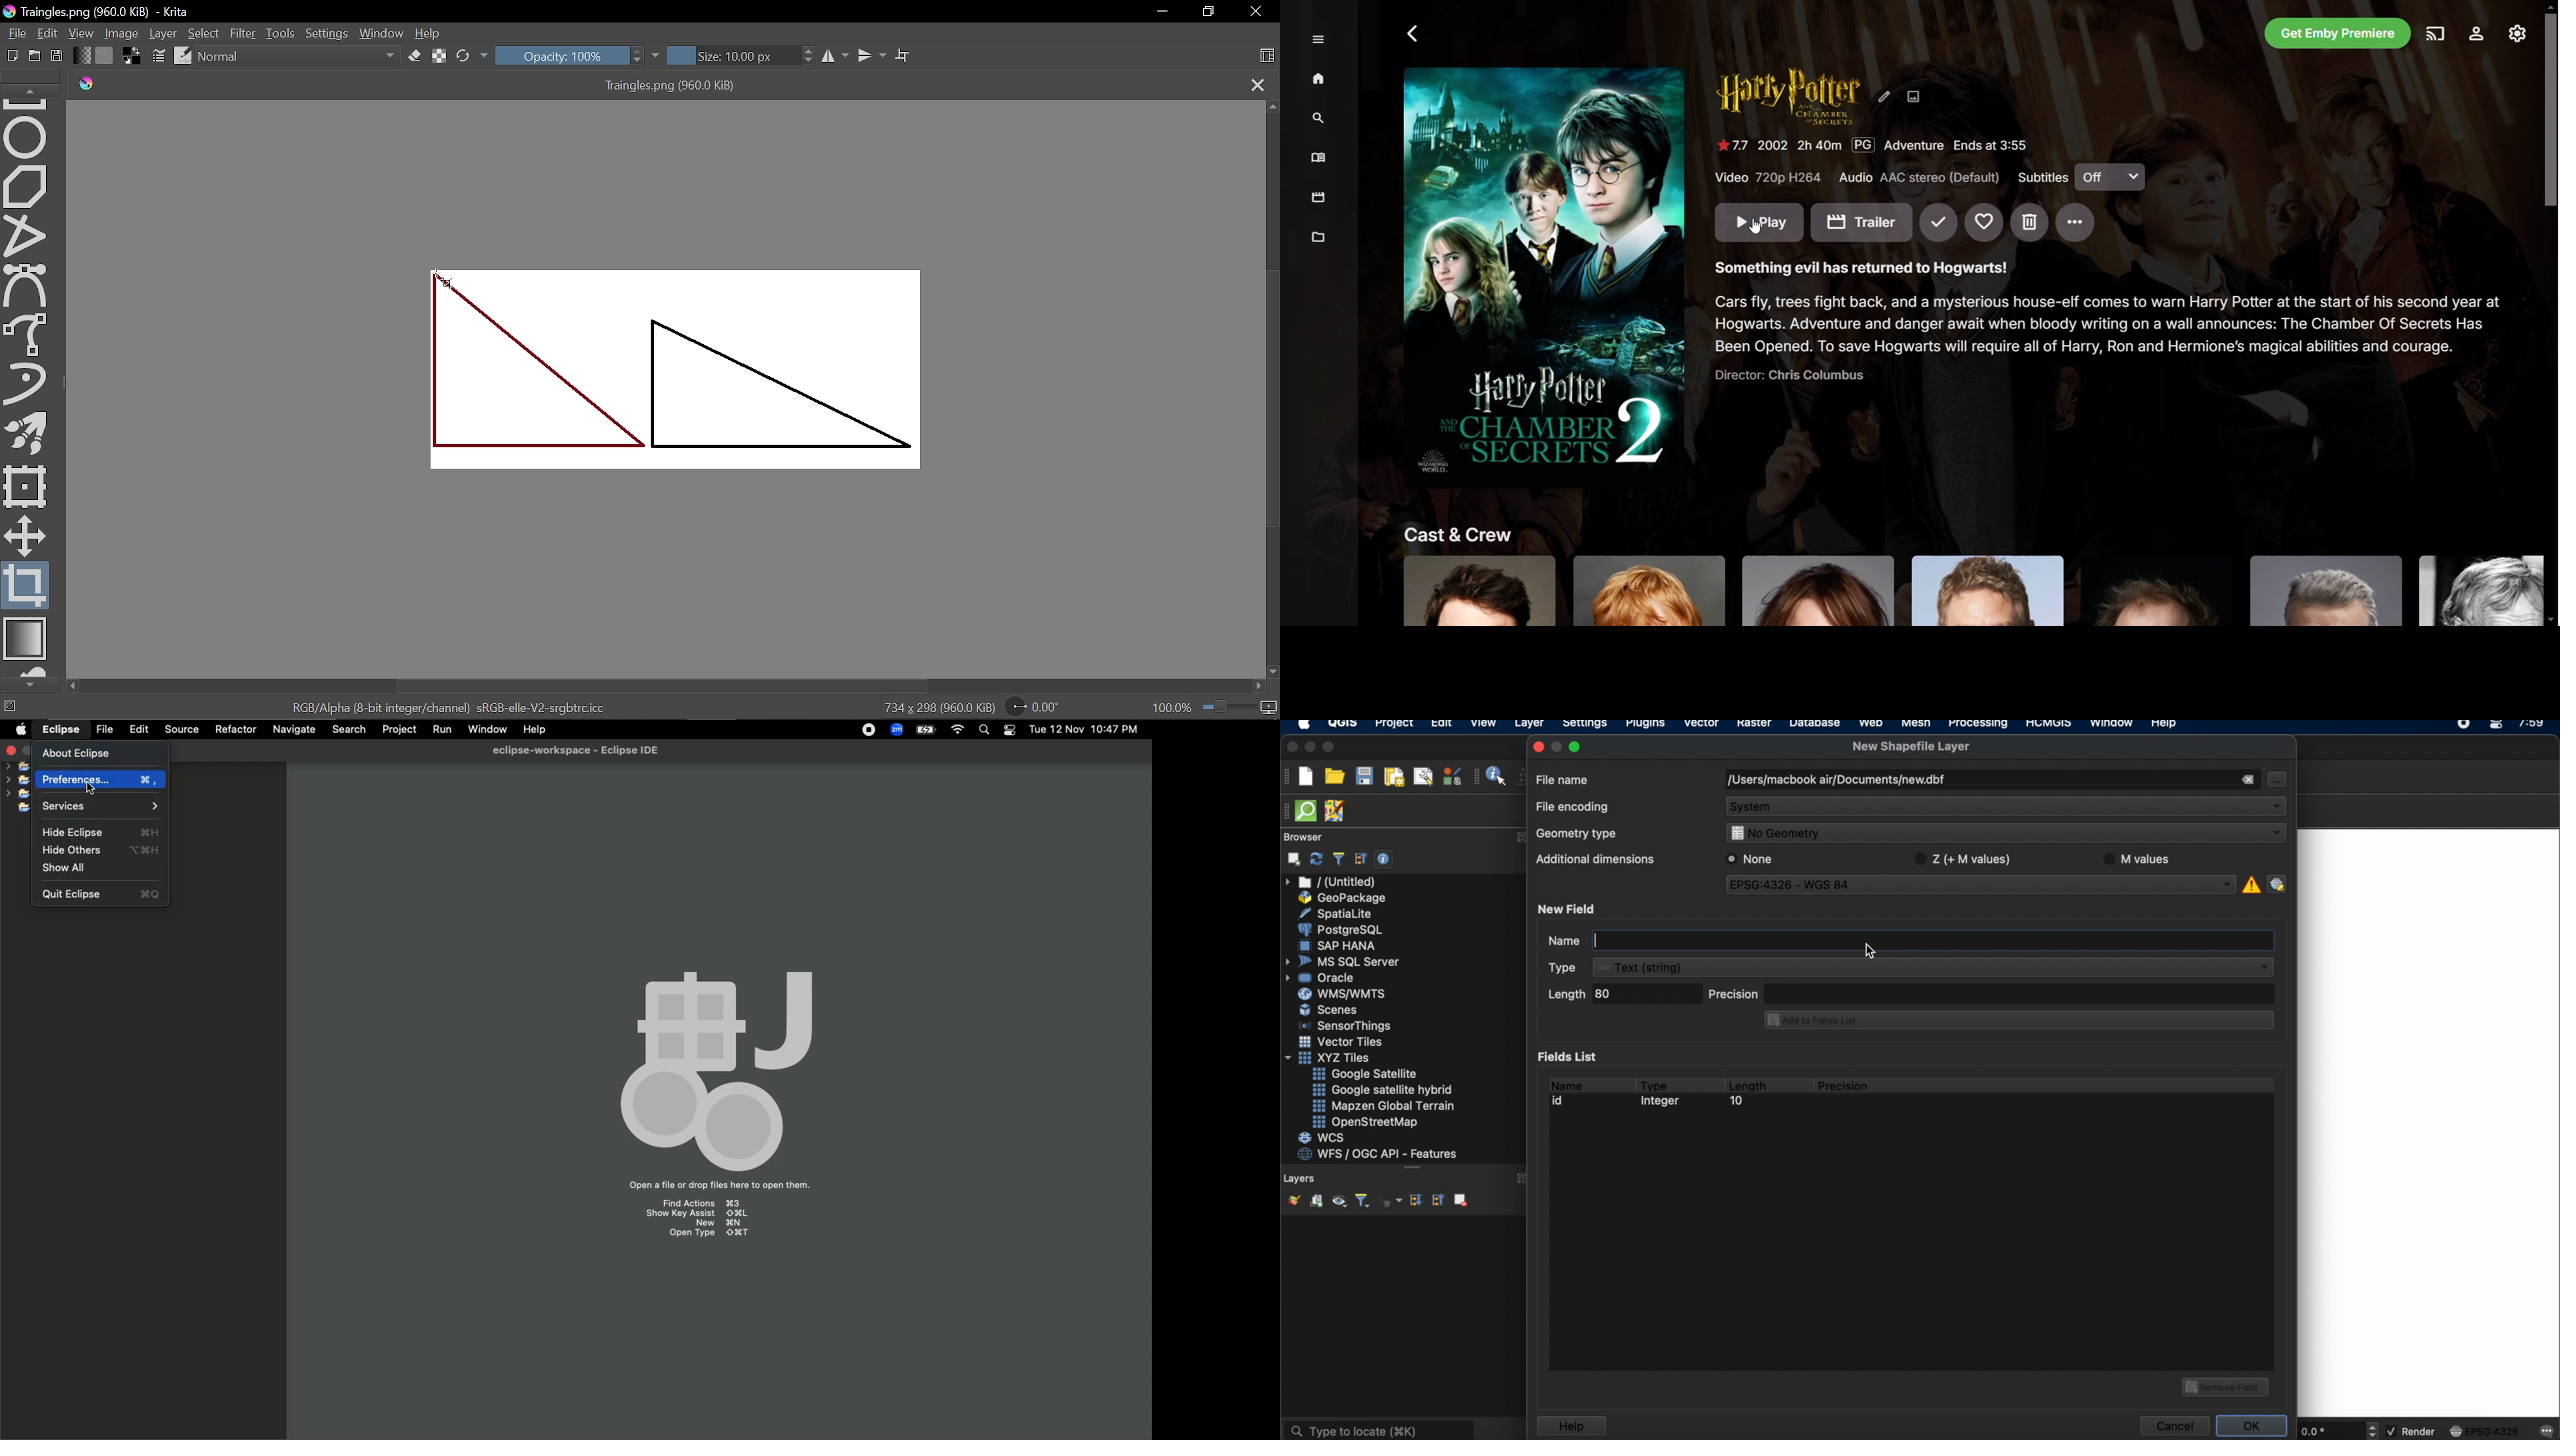 This screenshot has width=2576, height=1456. What do you see at coordinates (62, 731) in the screenshot?
I see `Eclipse` at bounding box center [62, 731].